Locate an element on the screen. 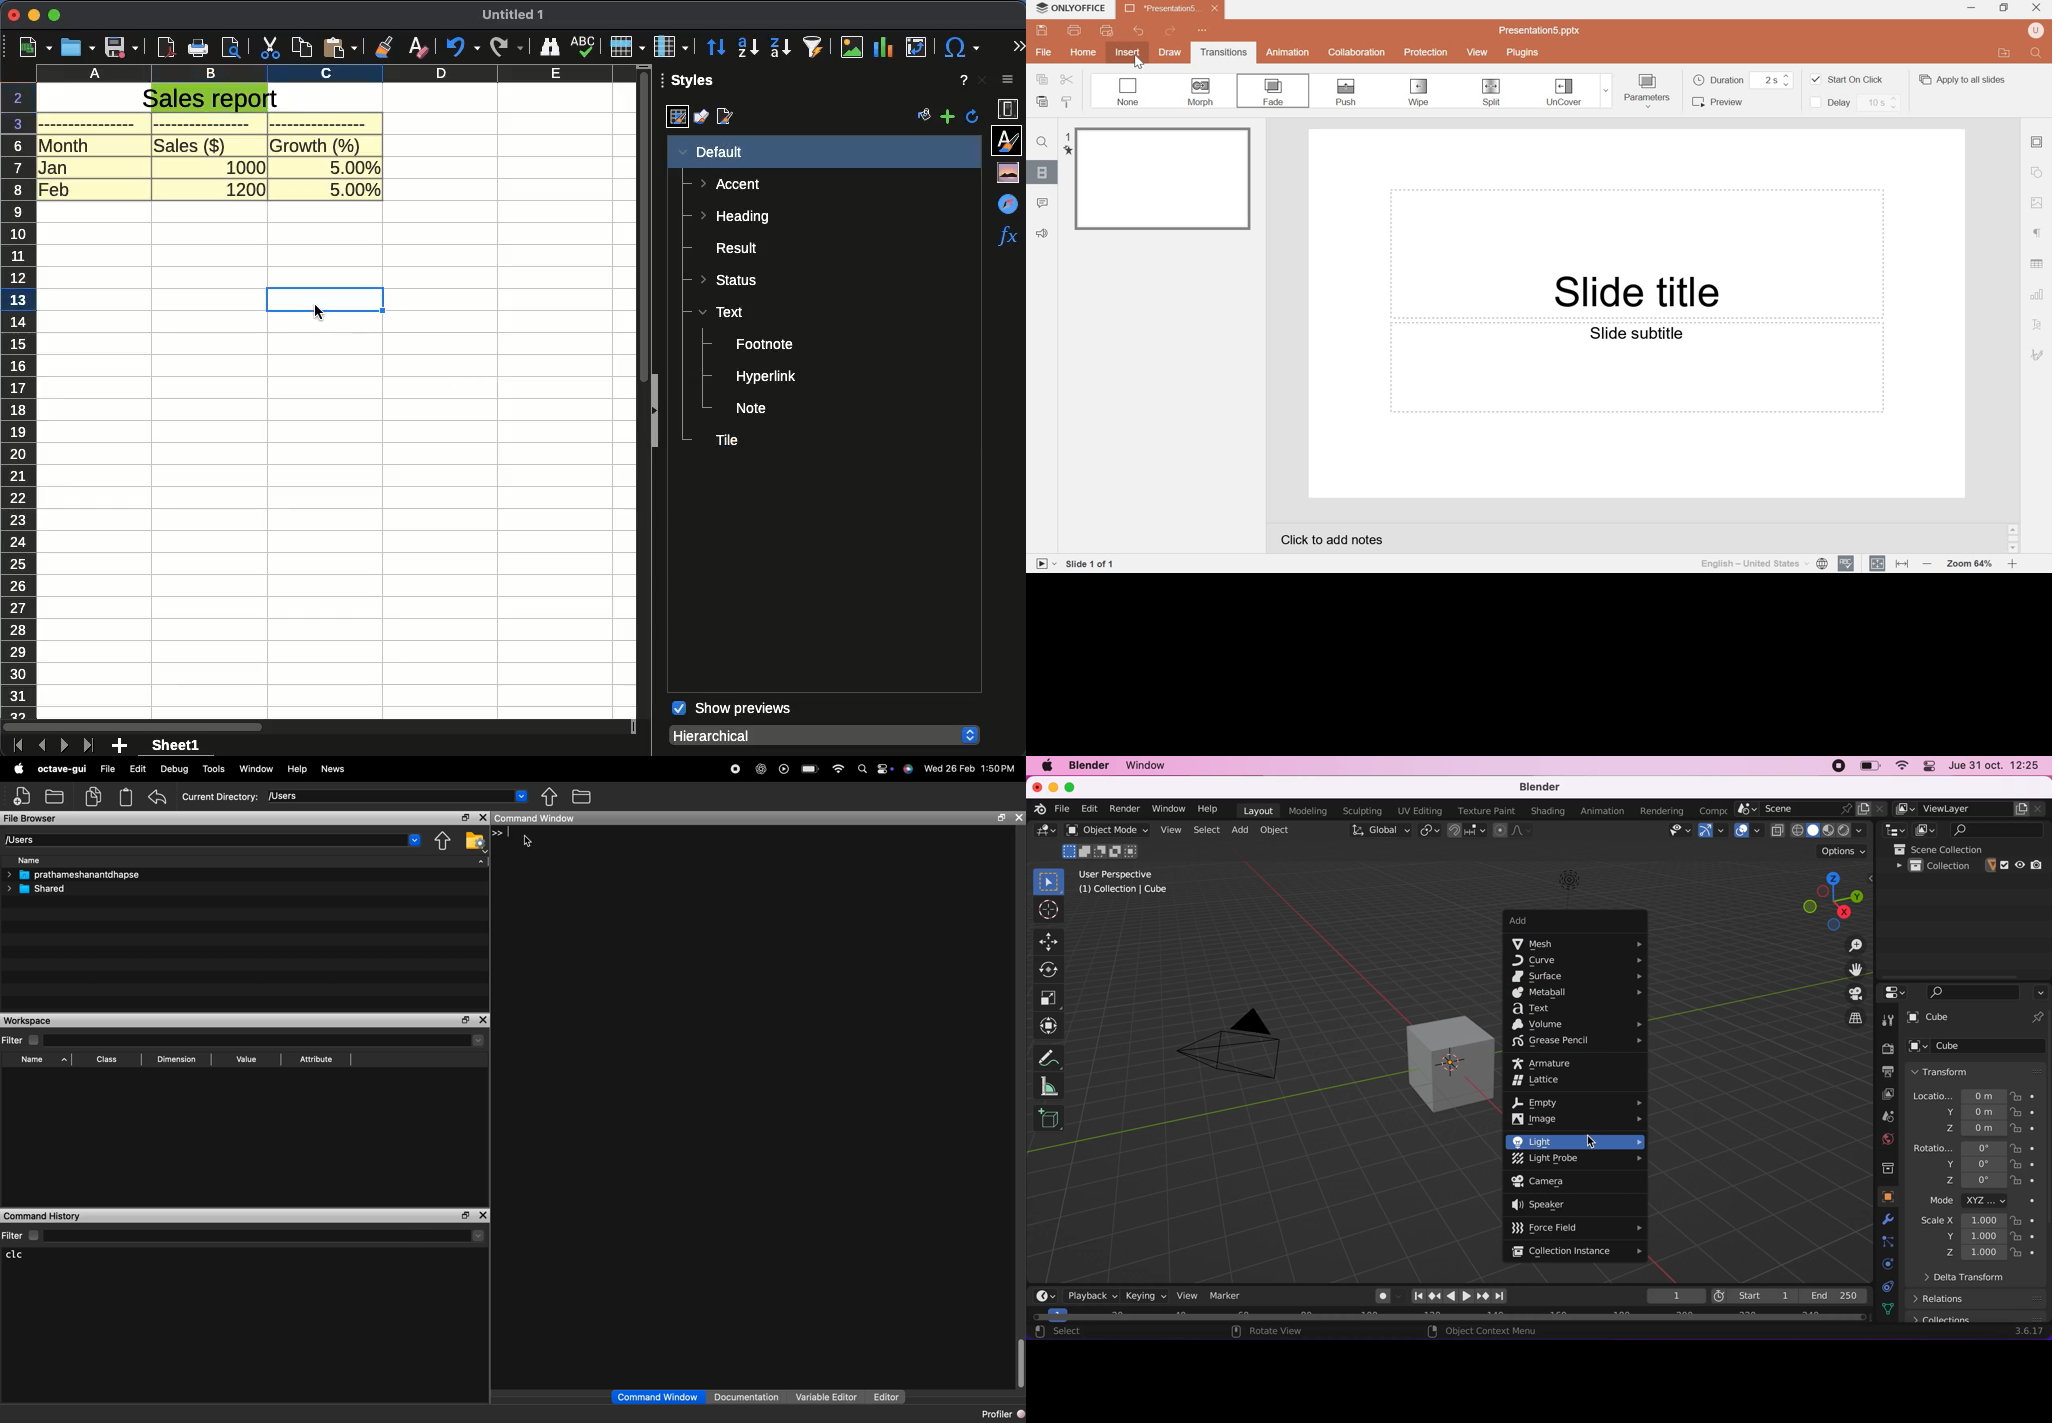 The width and height of the screenshot is (2072, 1428). blank is located at coordinates (319, 123).